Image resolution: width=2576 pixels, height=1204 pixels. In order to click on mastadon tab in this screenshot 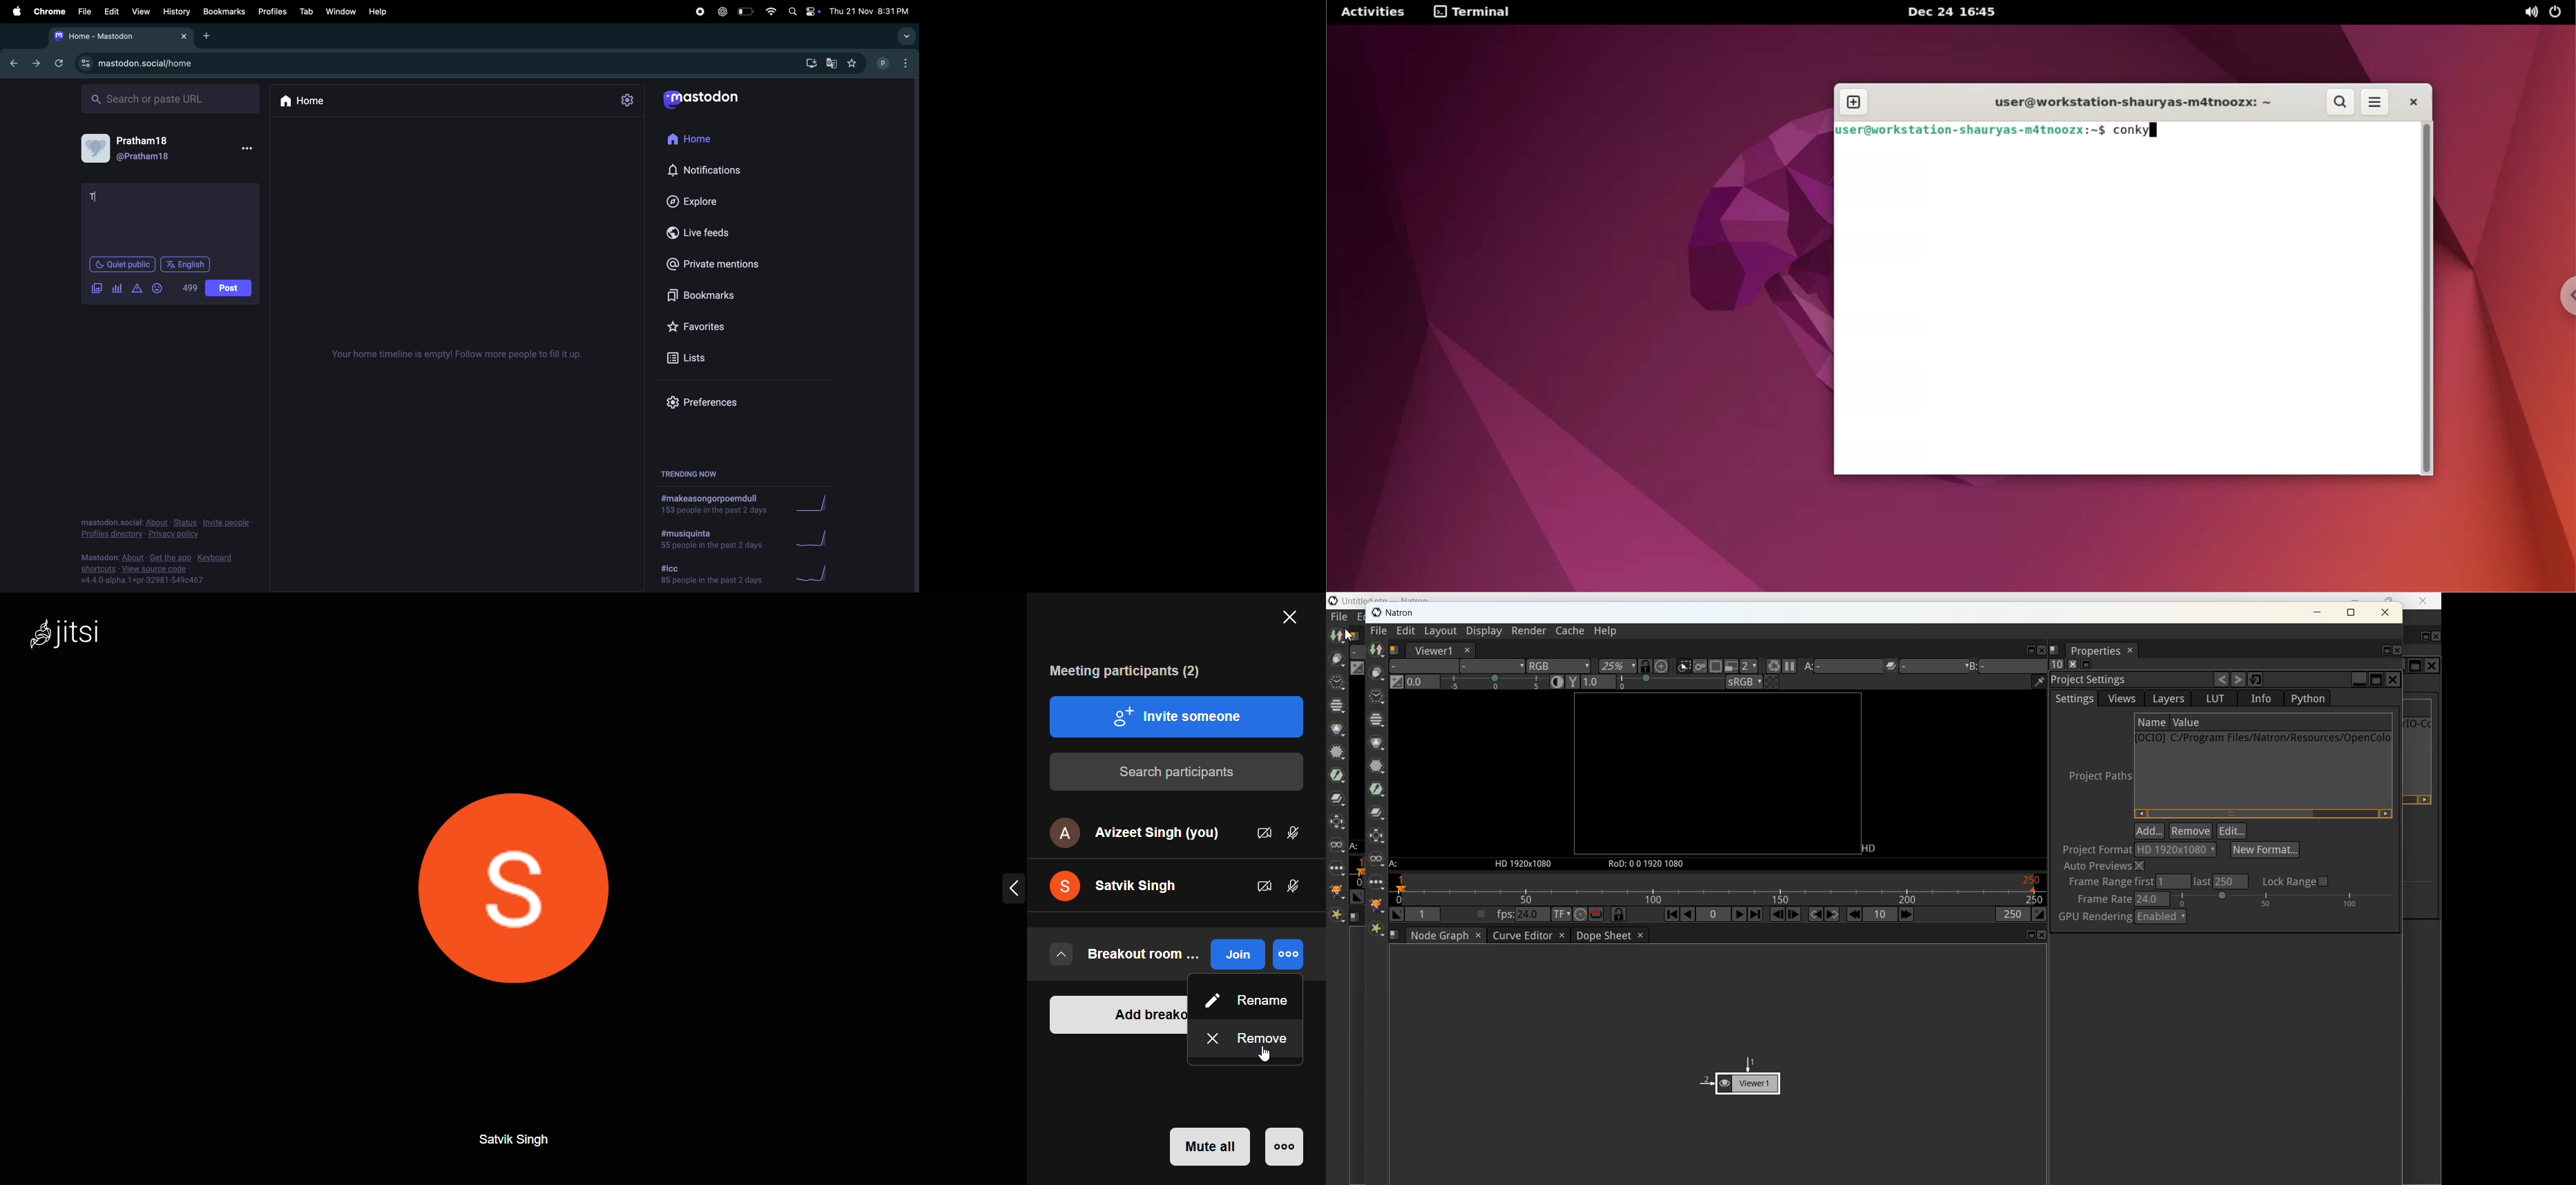, I will do `click(97, 36)`.